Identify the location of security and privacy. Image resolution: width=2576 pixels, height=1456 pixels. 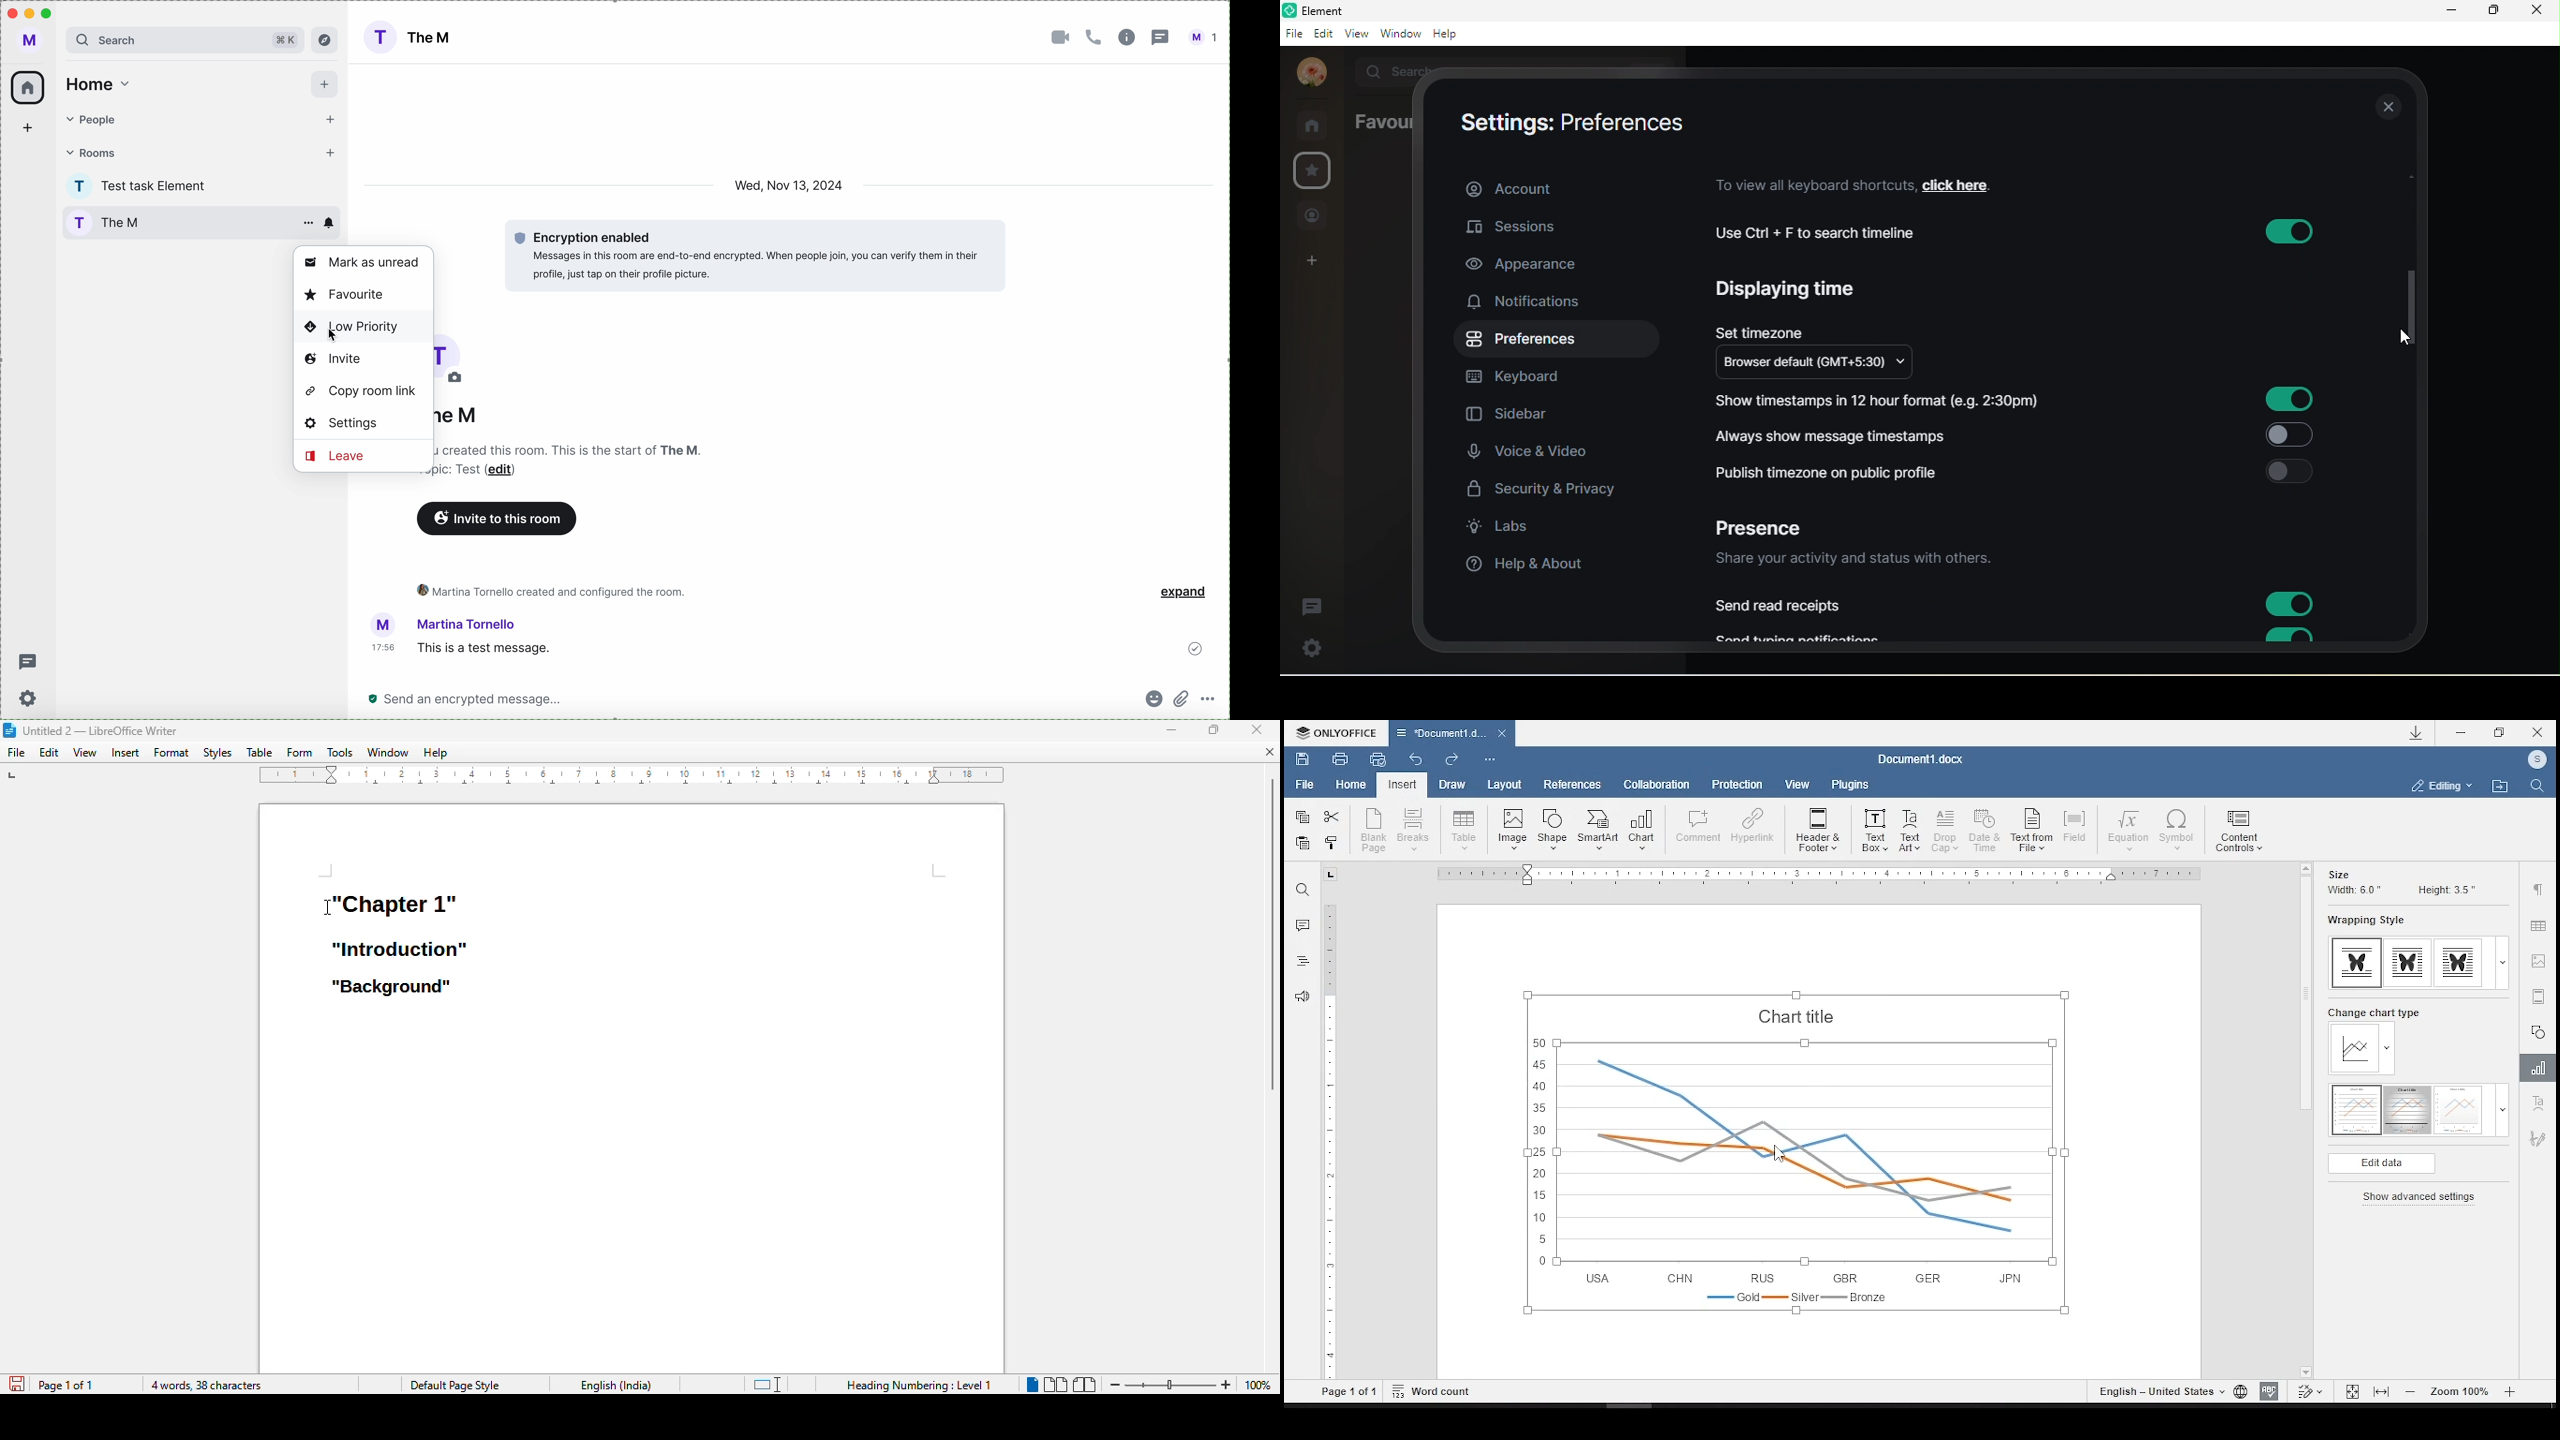
(1544, 489).